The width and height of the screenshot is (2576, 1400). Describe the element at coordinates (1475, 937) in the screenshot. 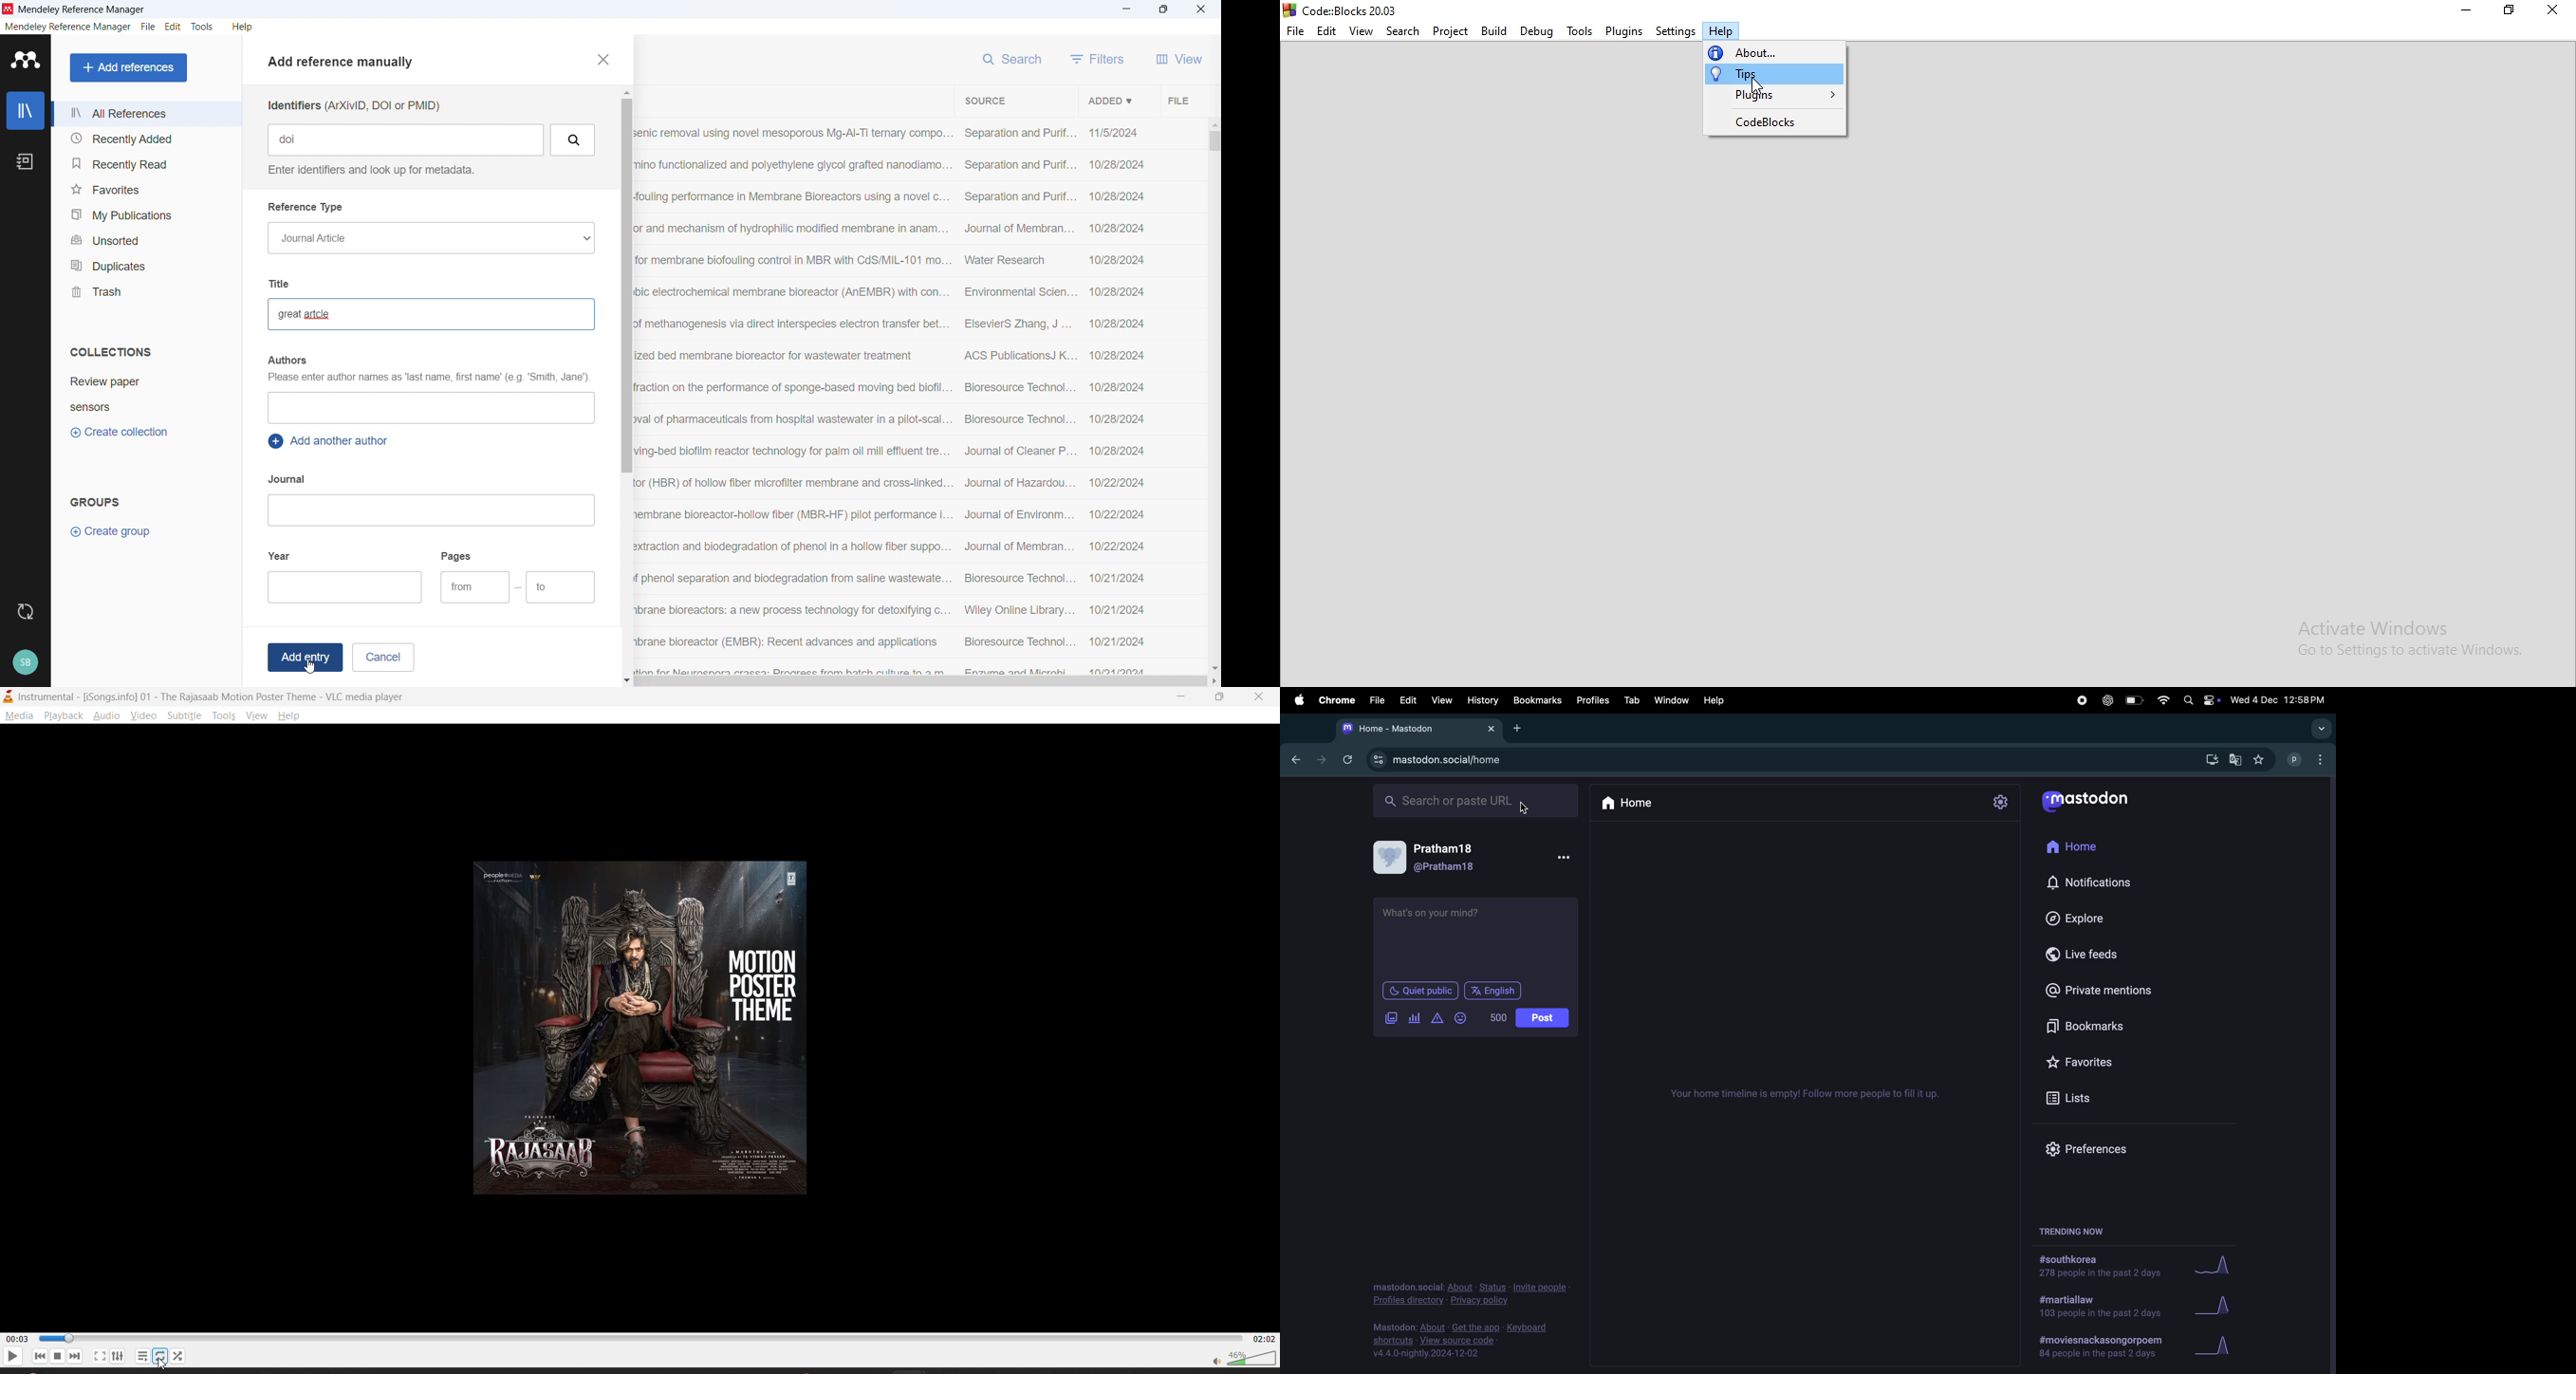

I see `add text box` at that location.